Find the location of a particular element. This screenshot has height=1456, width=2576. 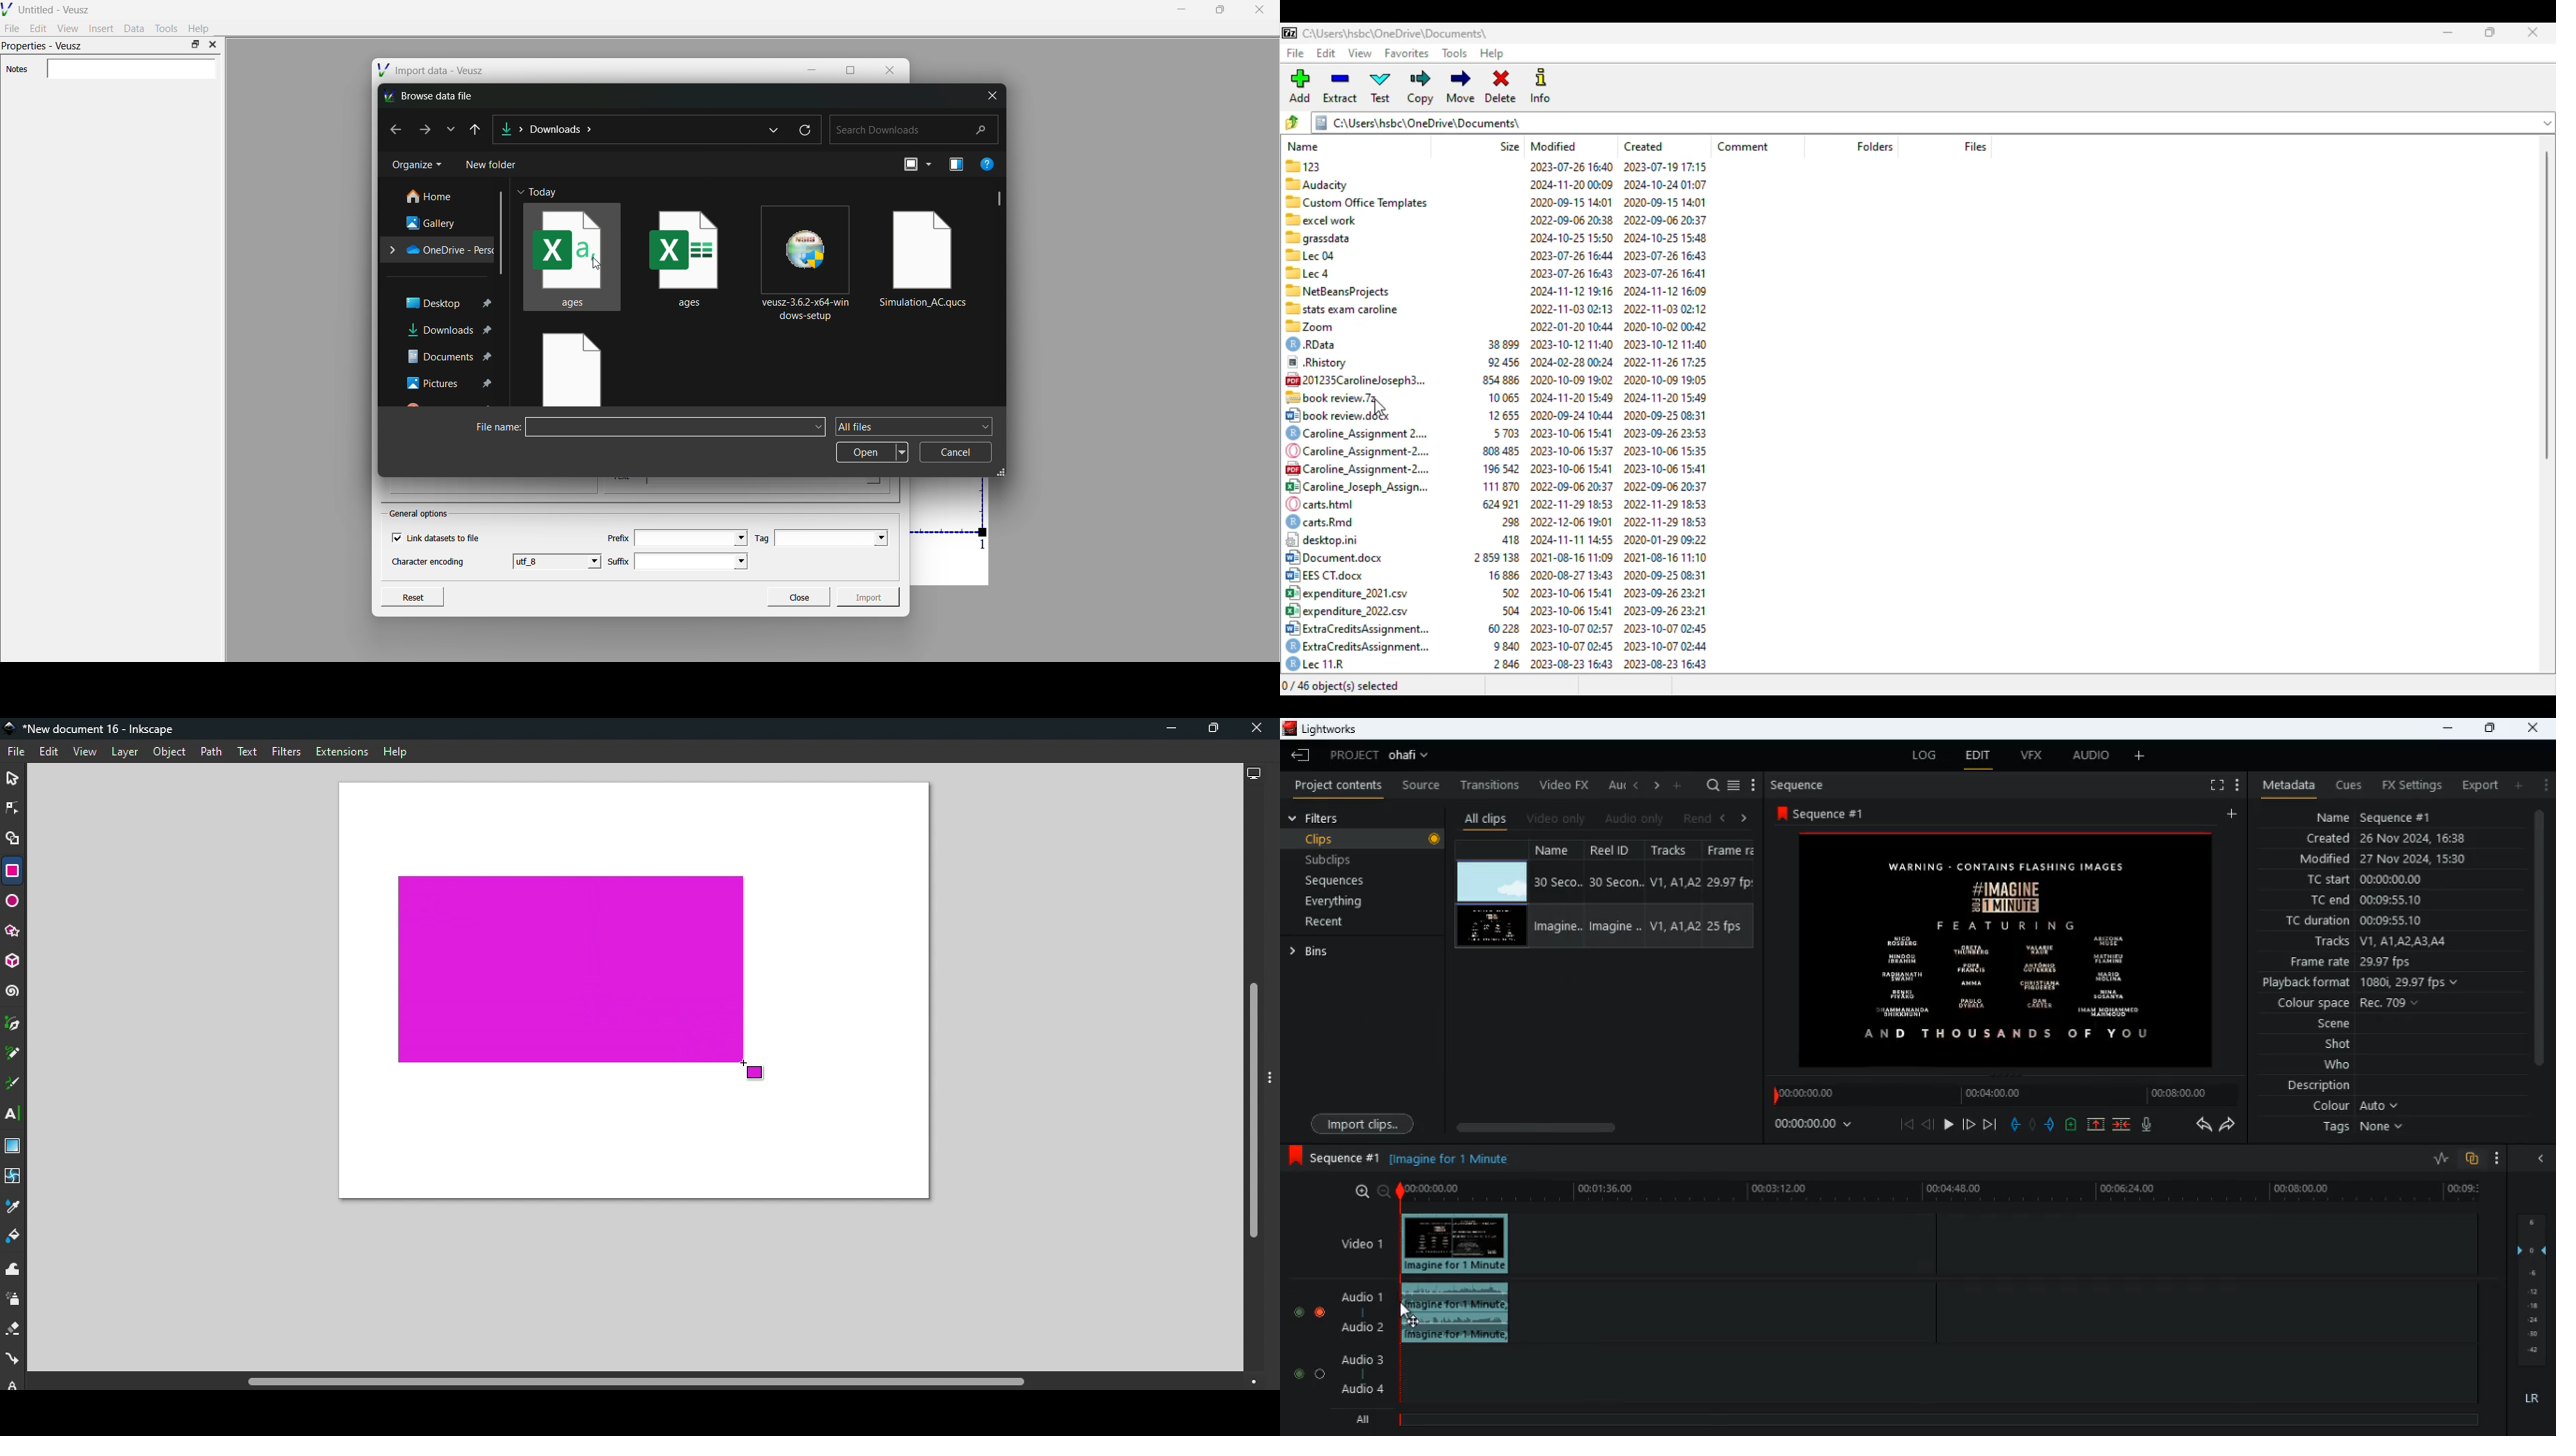

timeline is located at coordinates (1946, 1193).